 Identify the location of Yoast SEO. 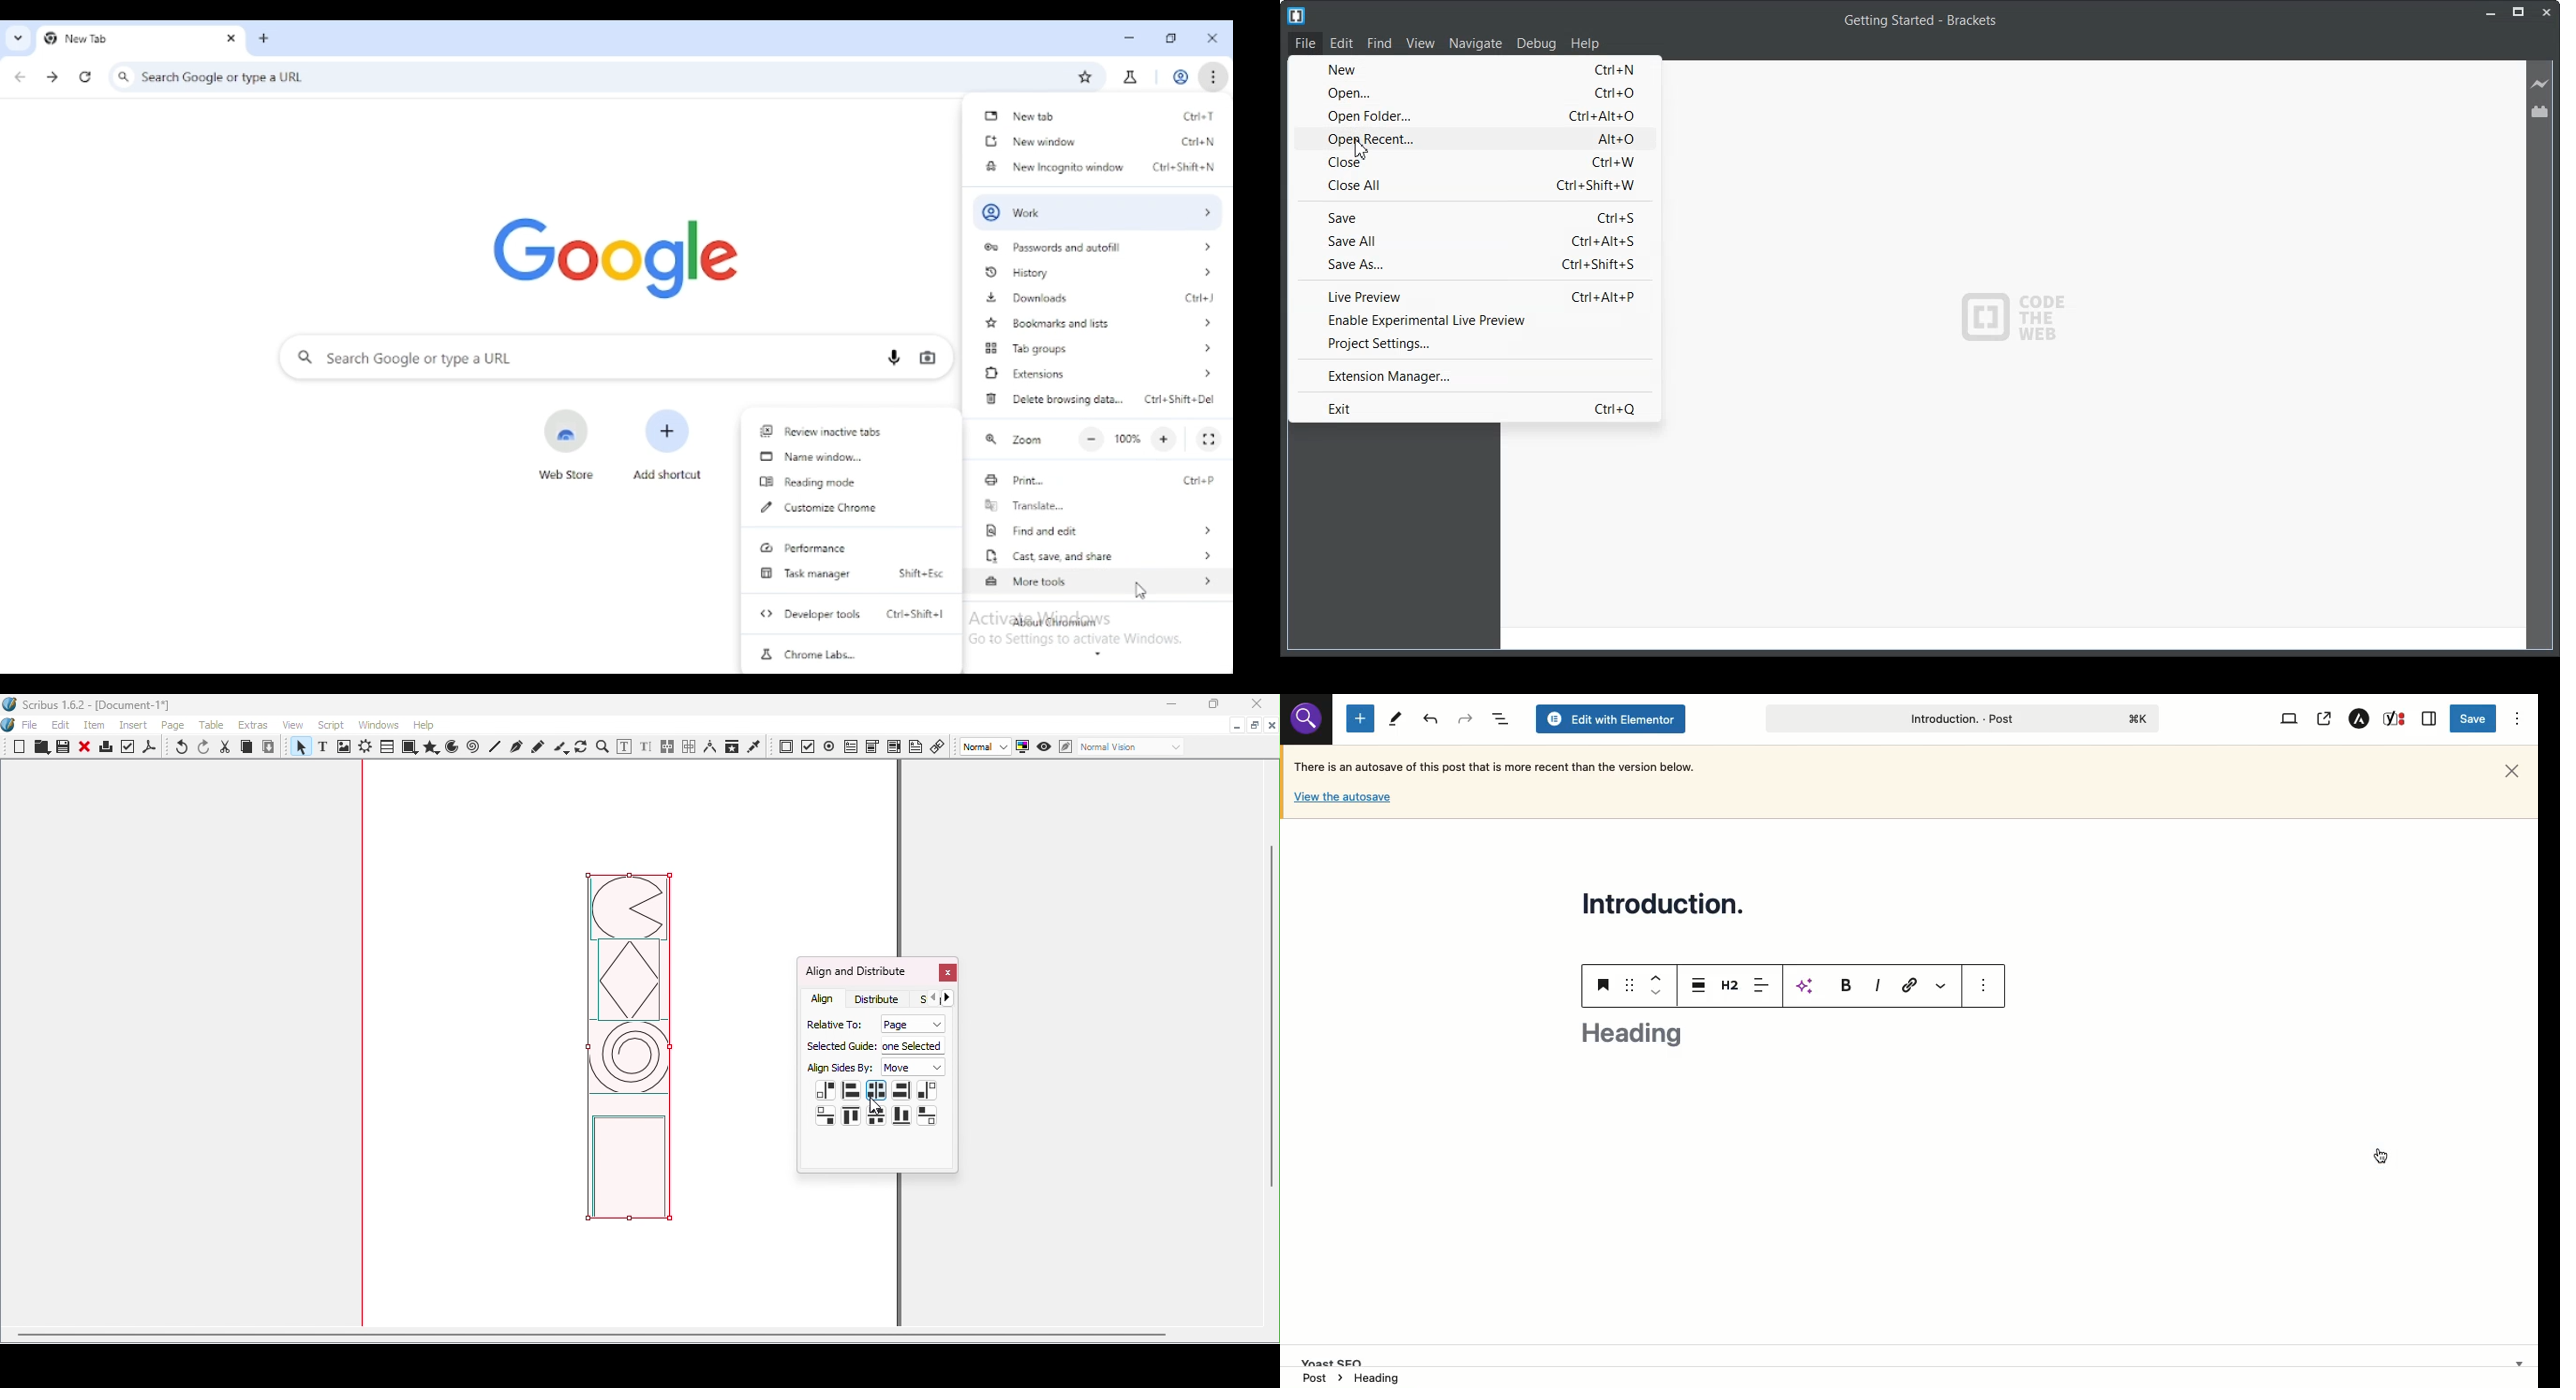
(1915, 1354).